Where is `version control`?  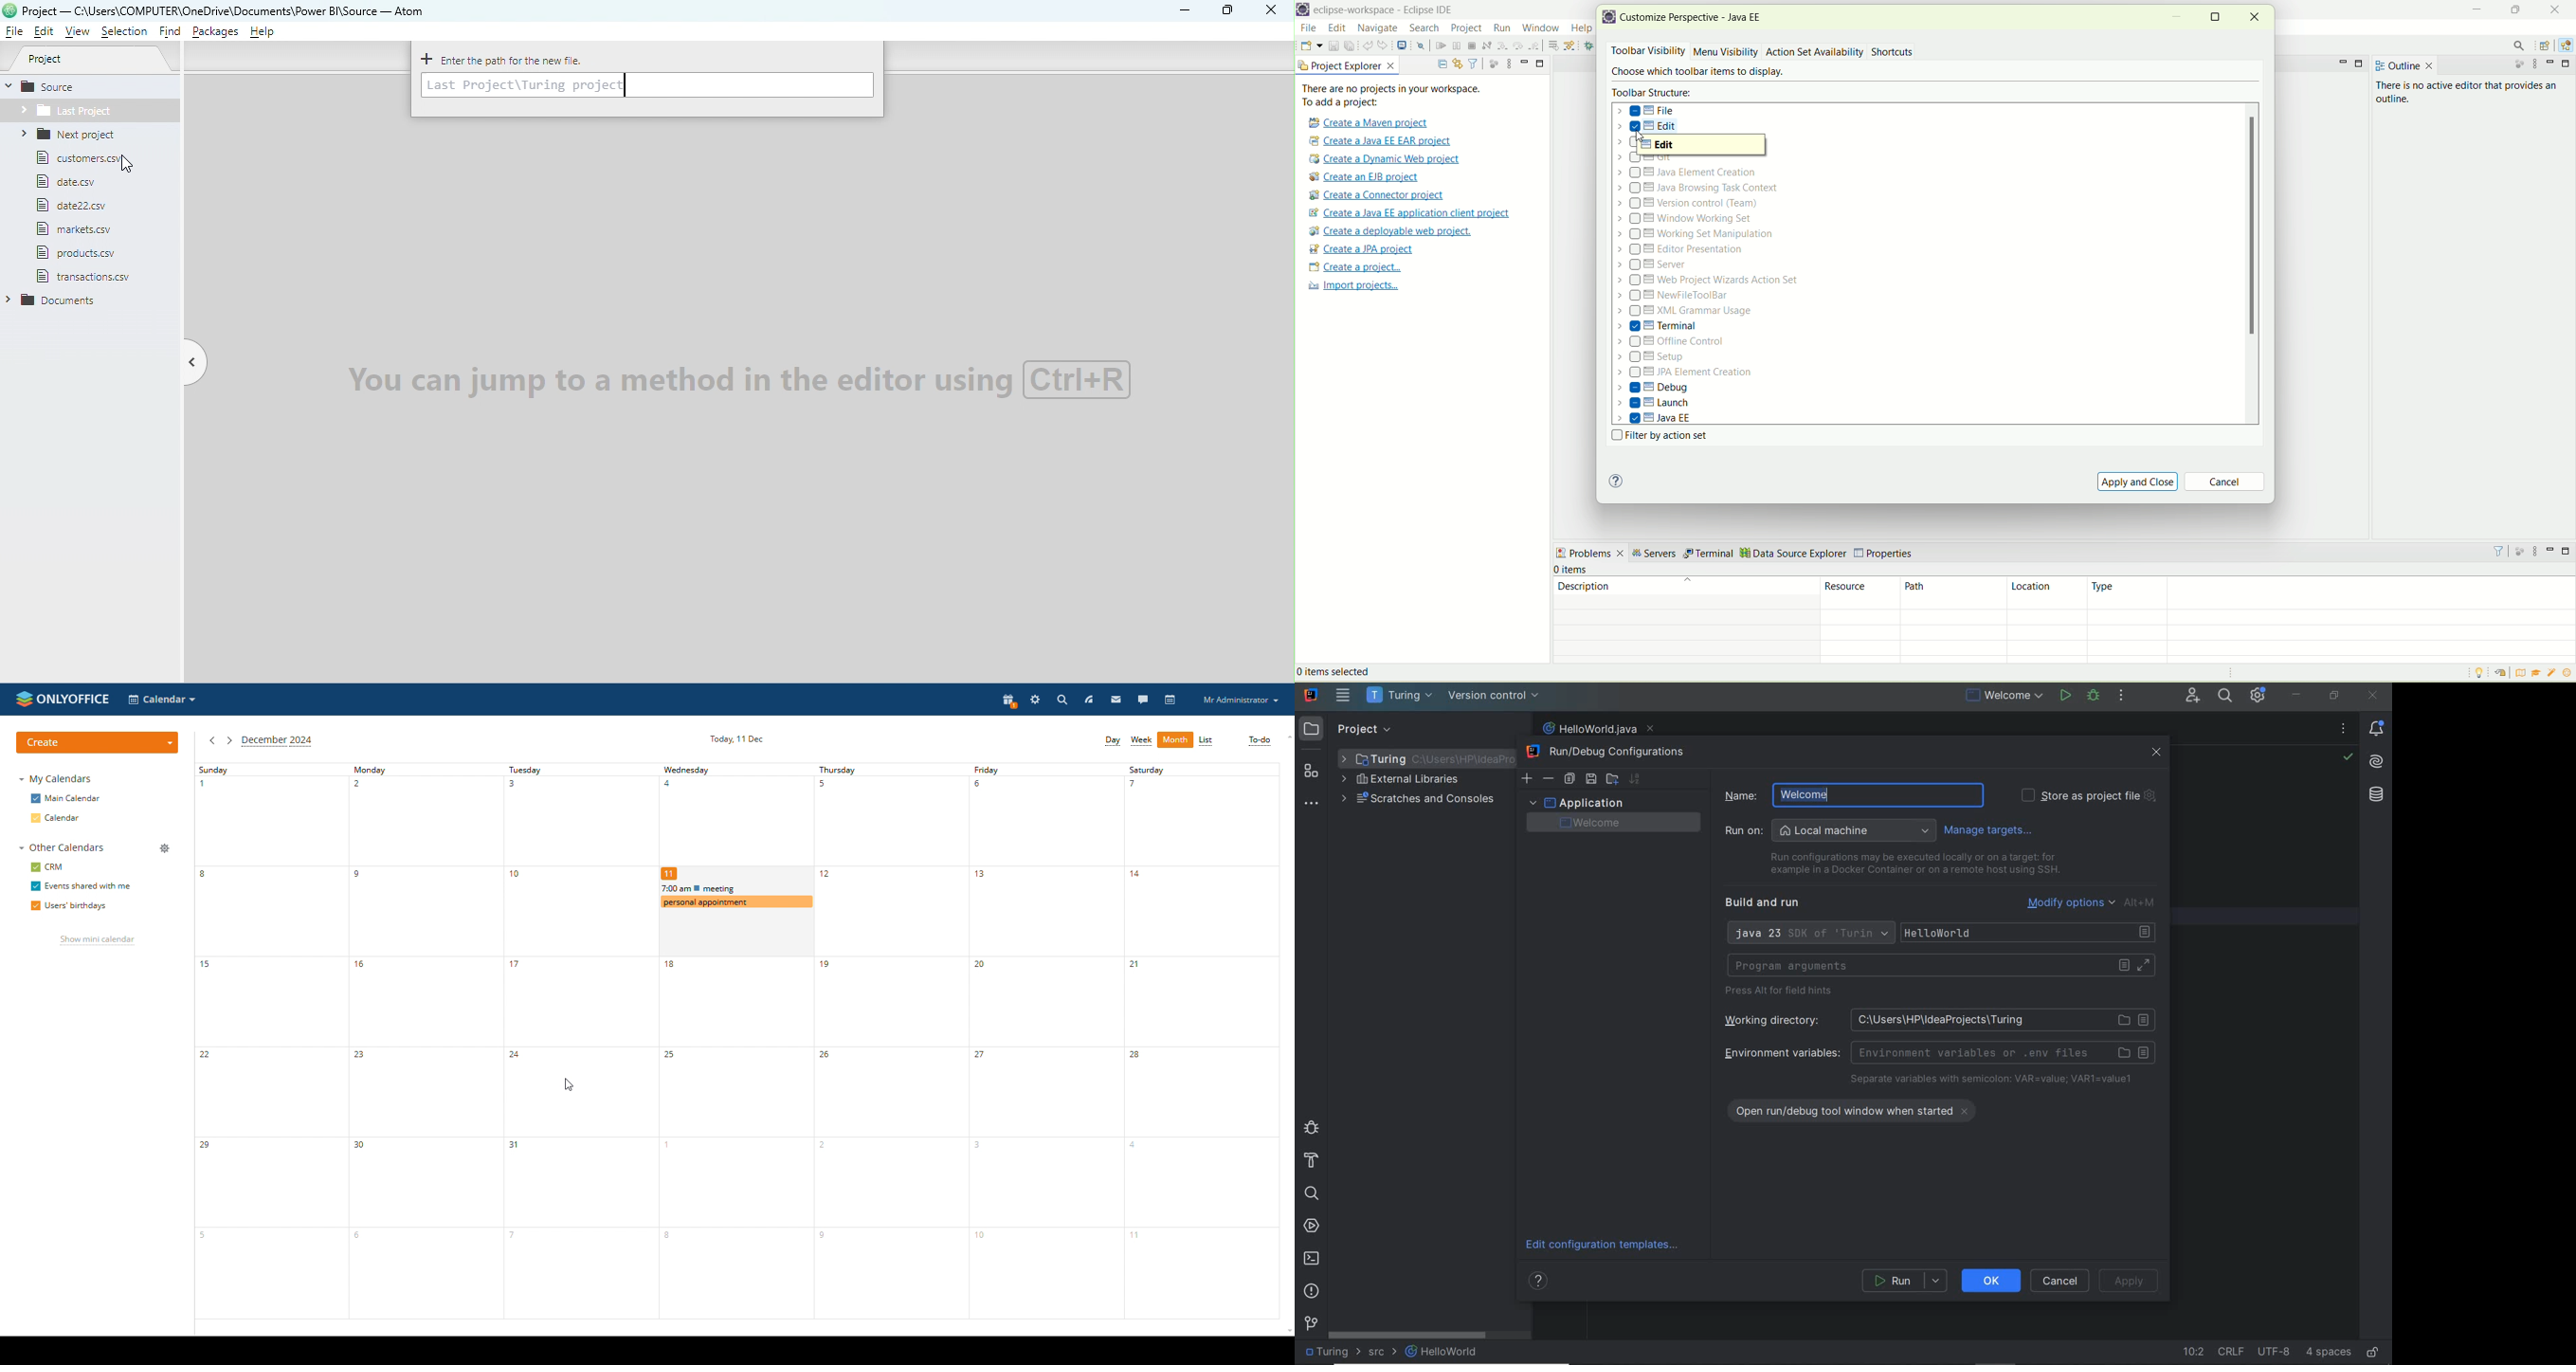
version control is located at coordinates (1494, 696).